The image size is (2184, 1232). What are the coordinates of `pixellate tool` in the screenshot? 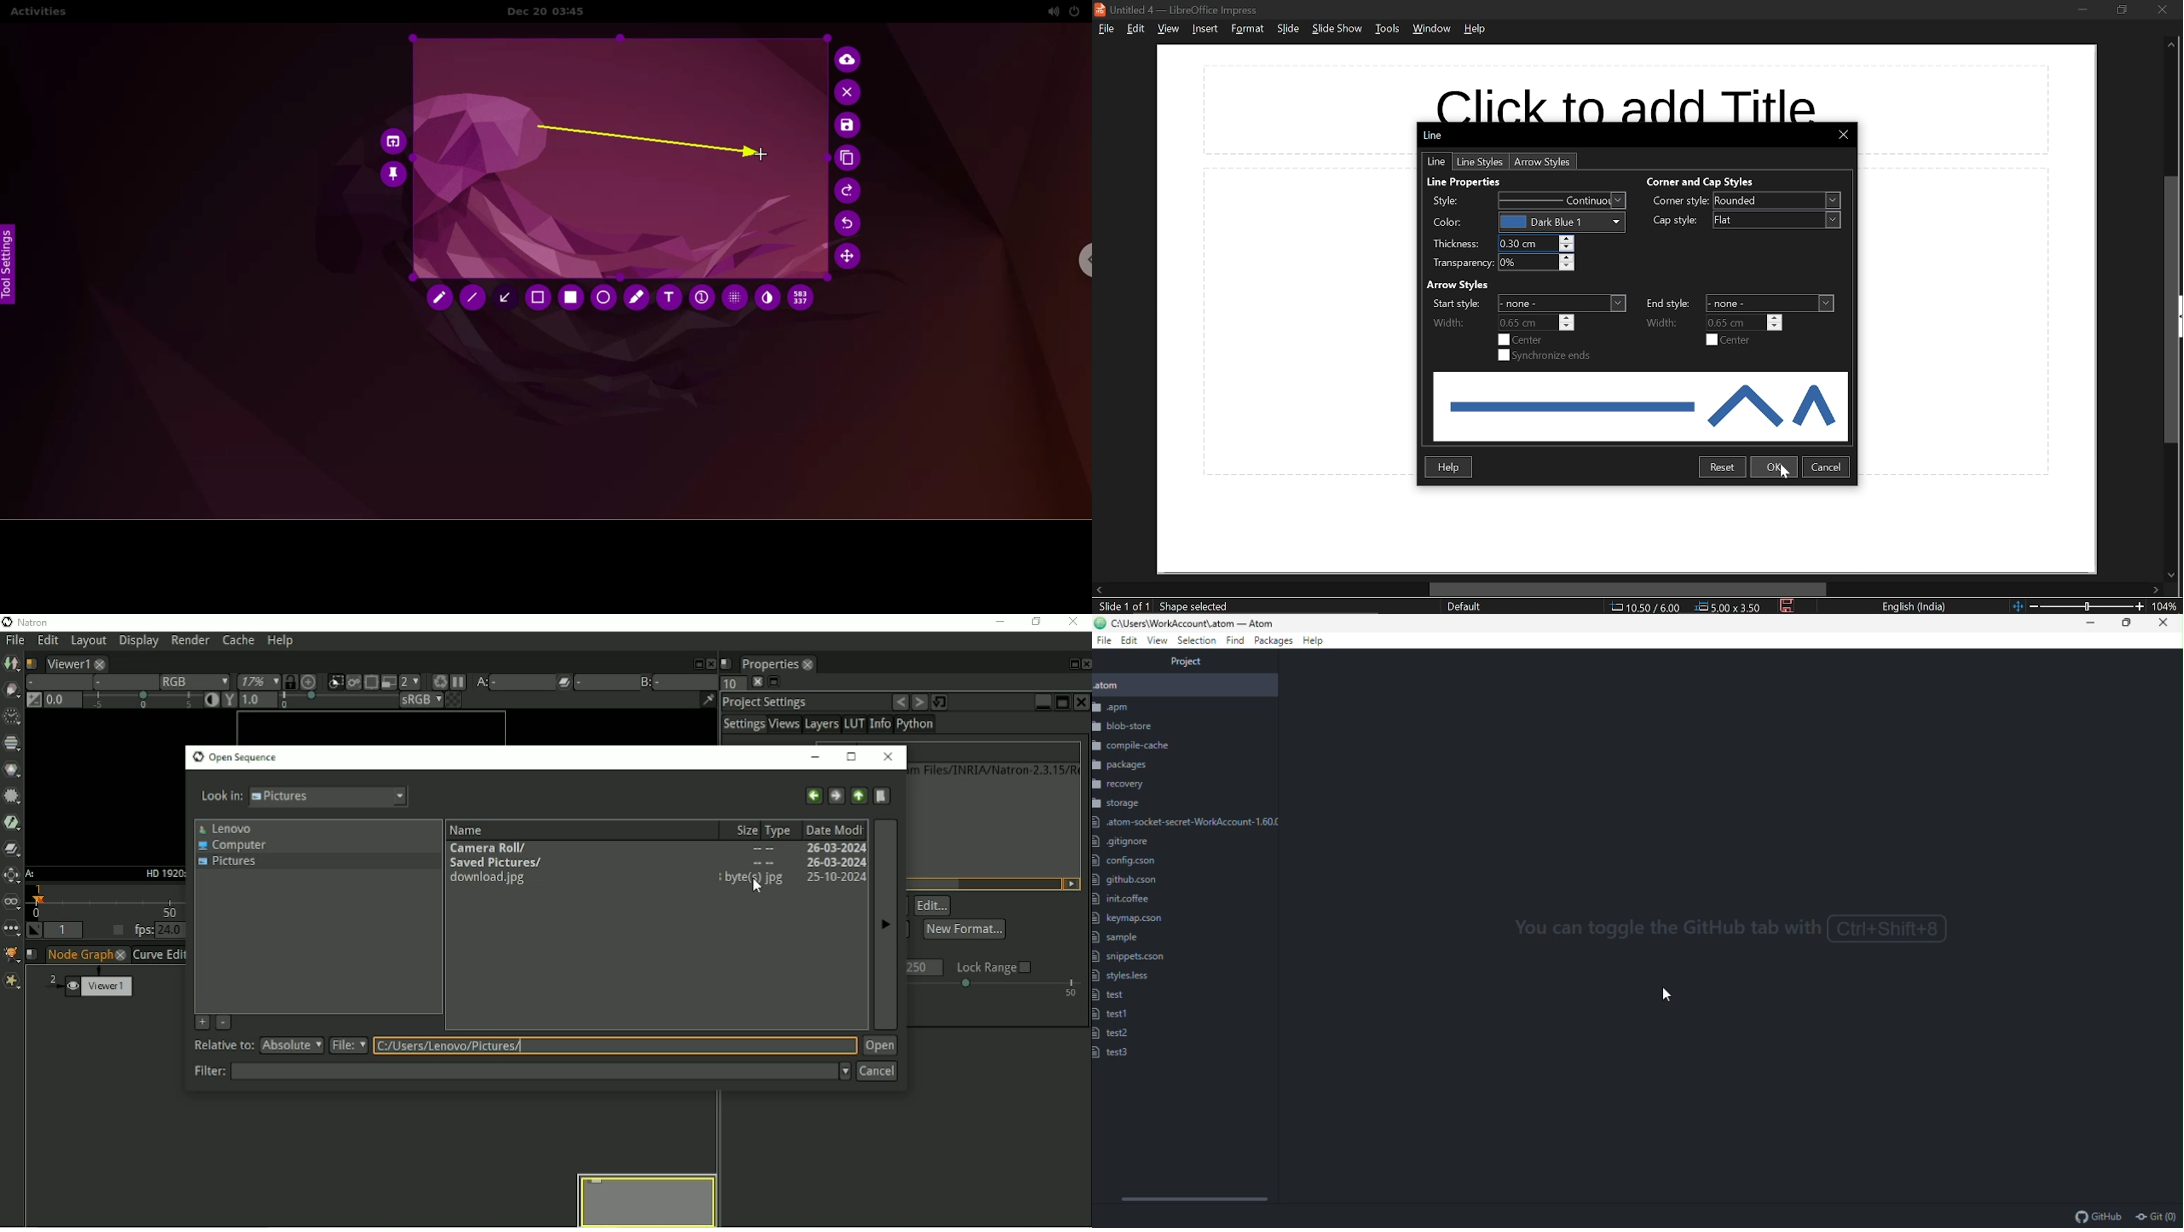 It's located at (731, 297).